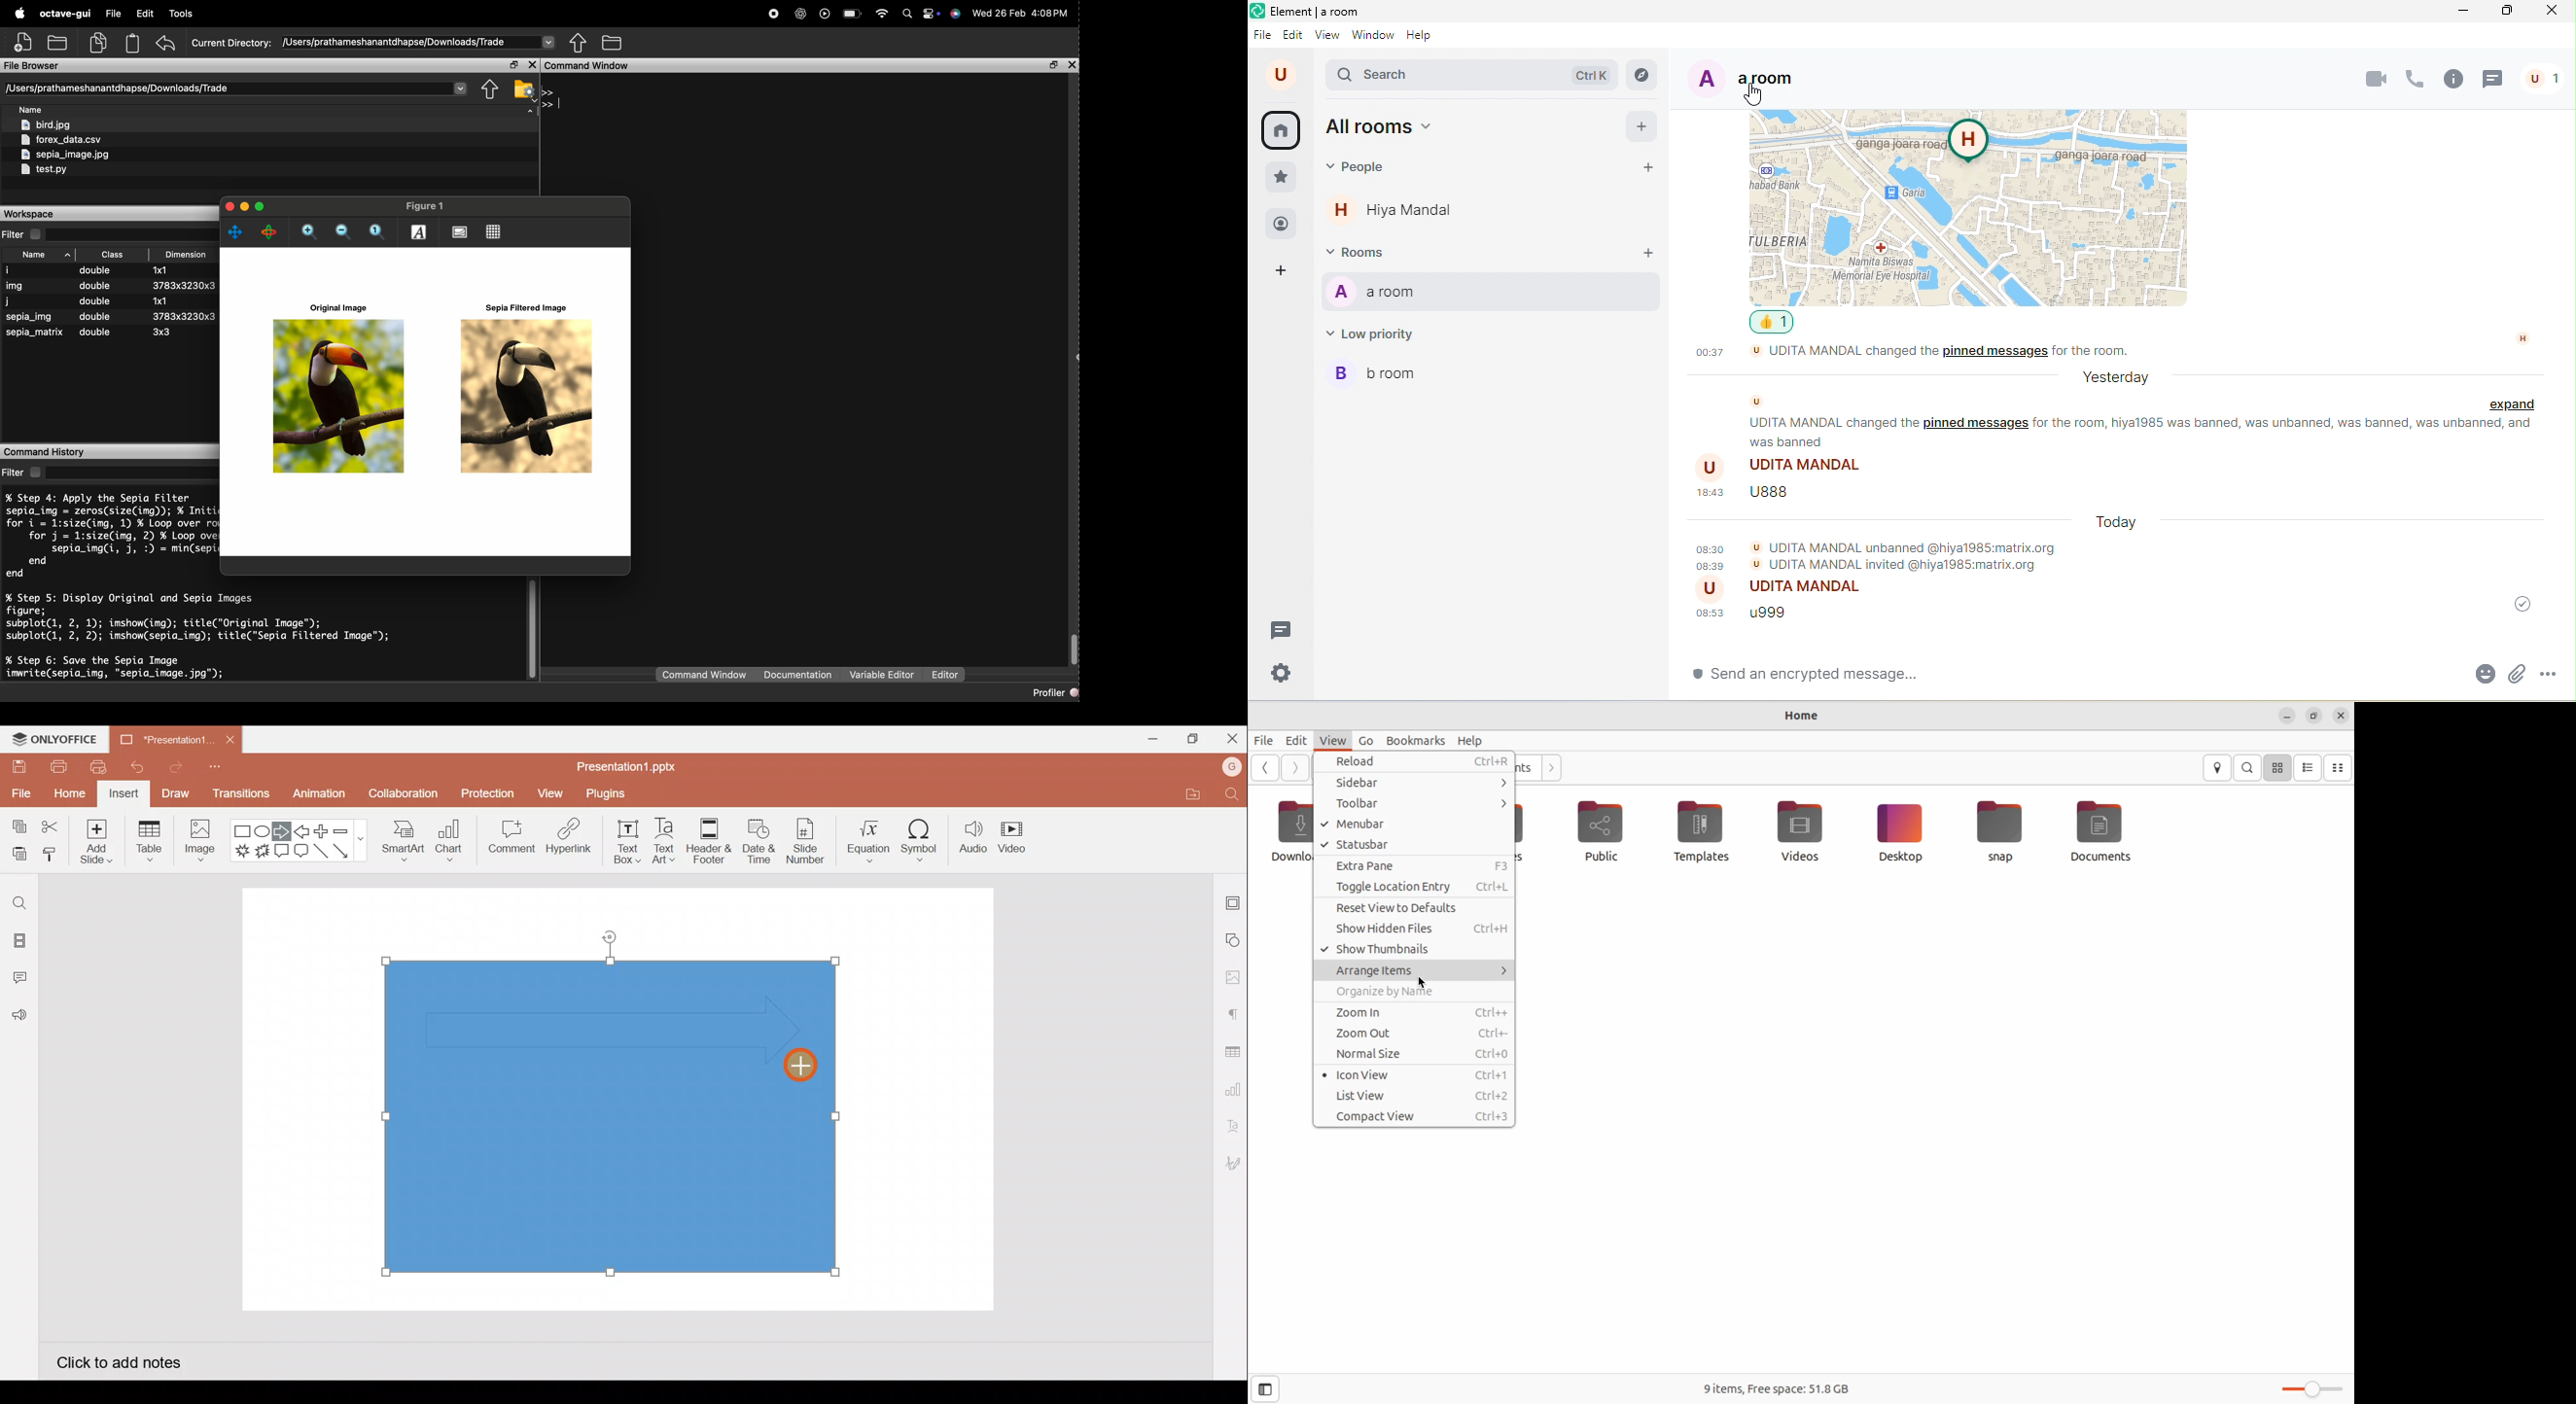  Describe the element at coordinates (144, 13) in the screenshot. I see `Edit` at that location.